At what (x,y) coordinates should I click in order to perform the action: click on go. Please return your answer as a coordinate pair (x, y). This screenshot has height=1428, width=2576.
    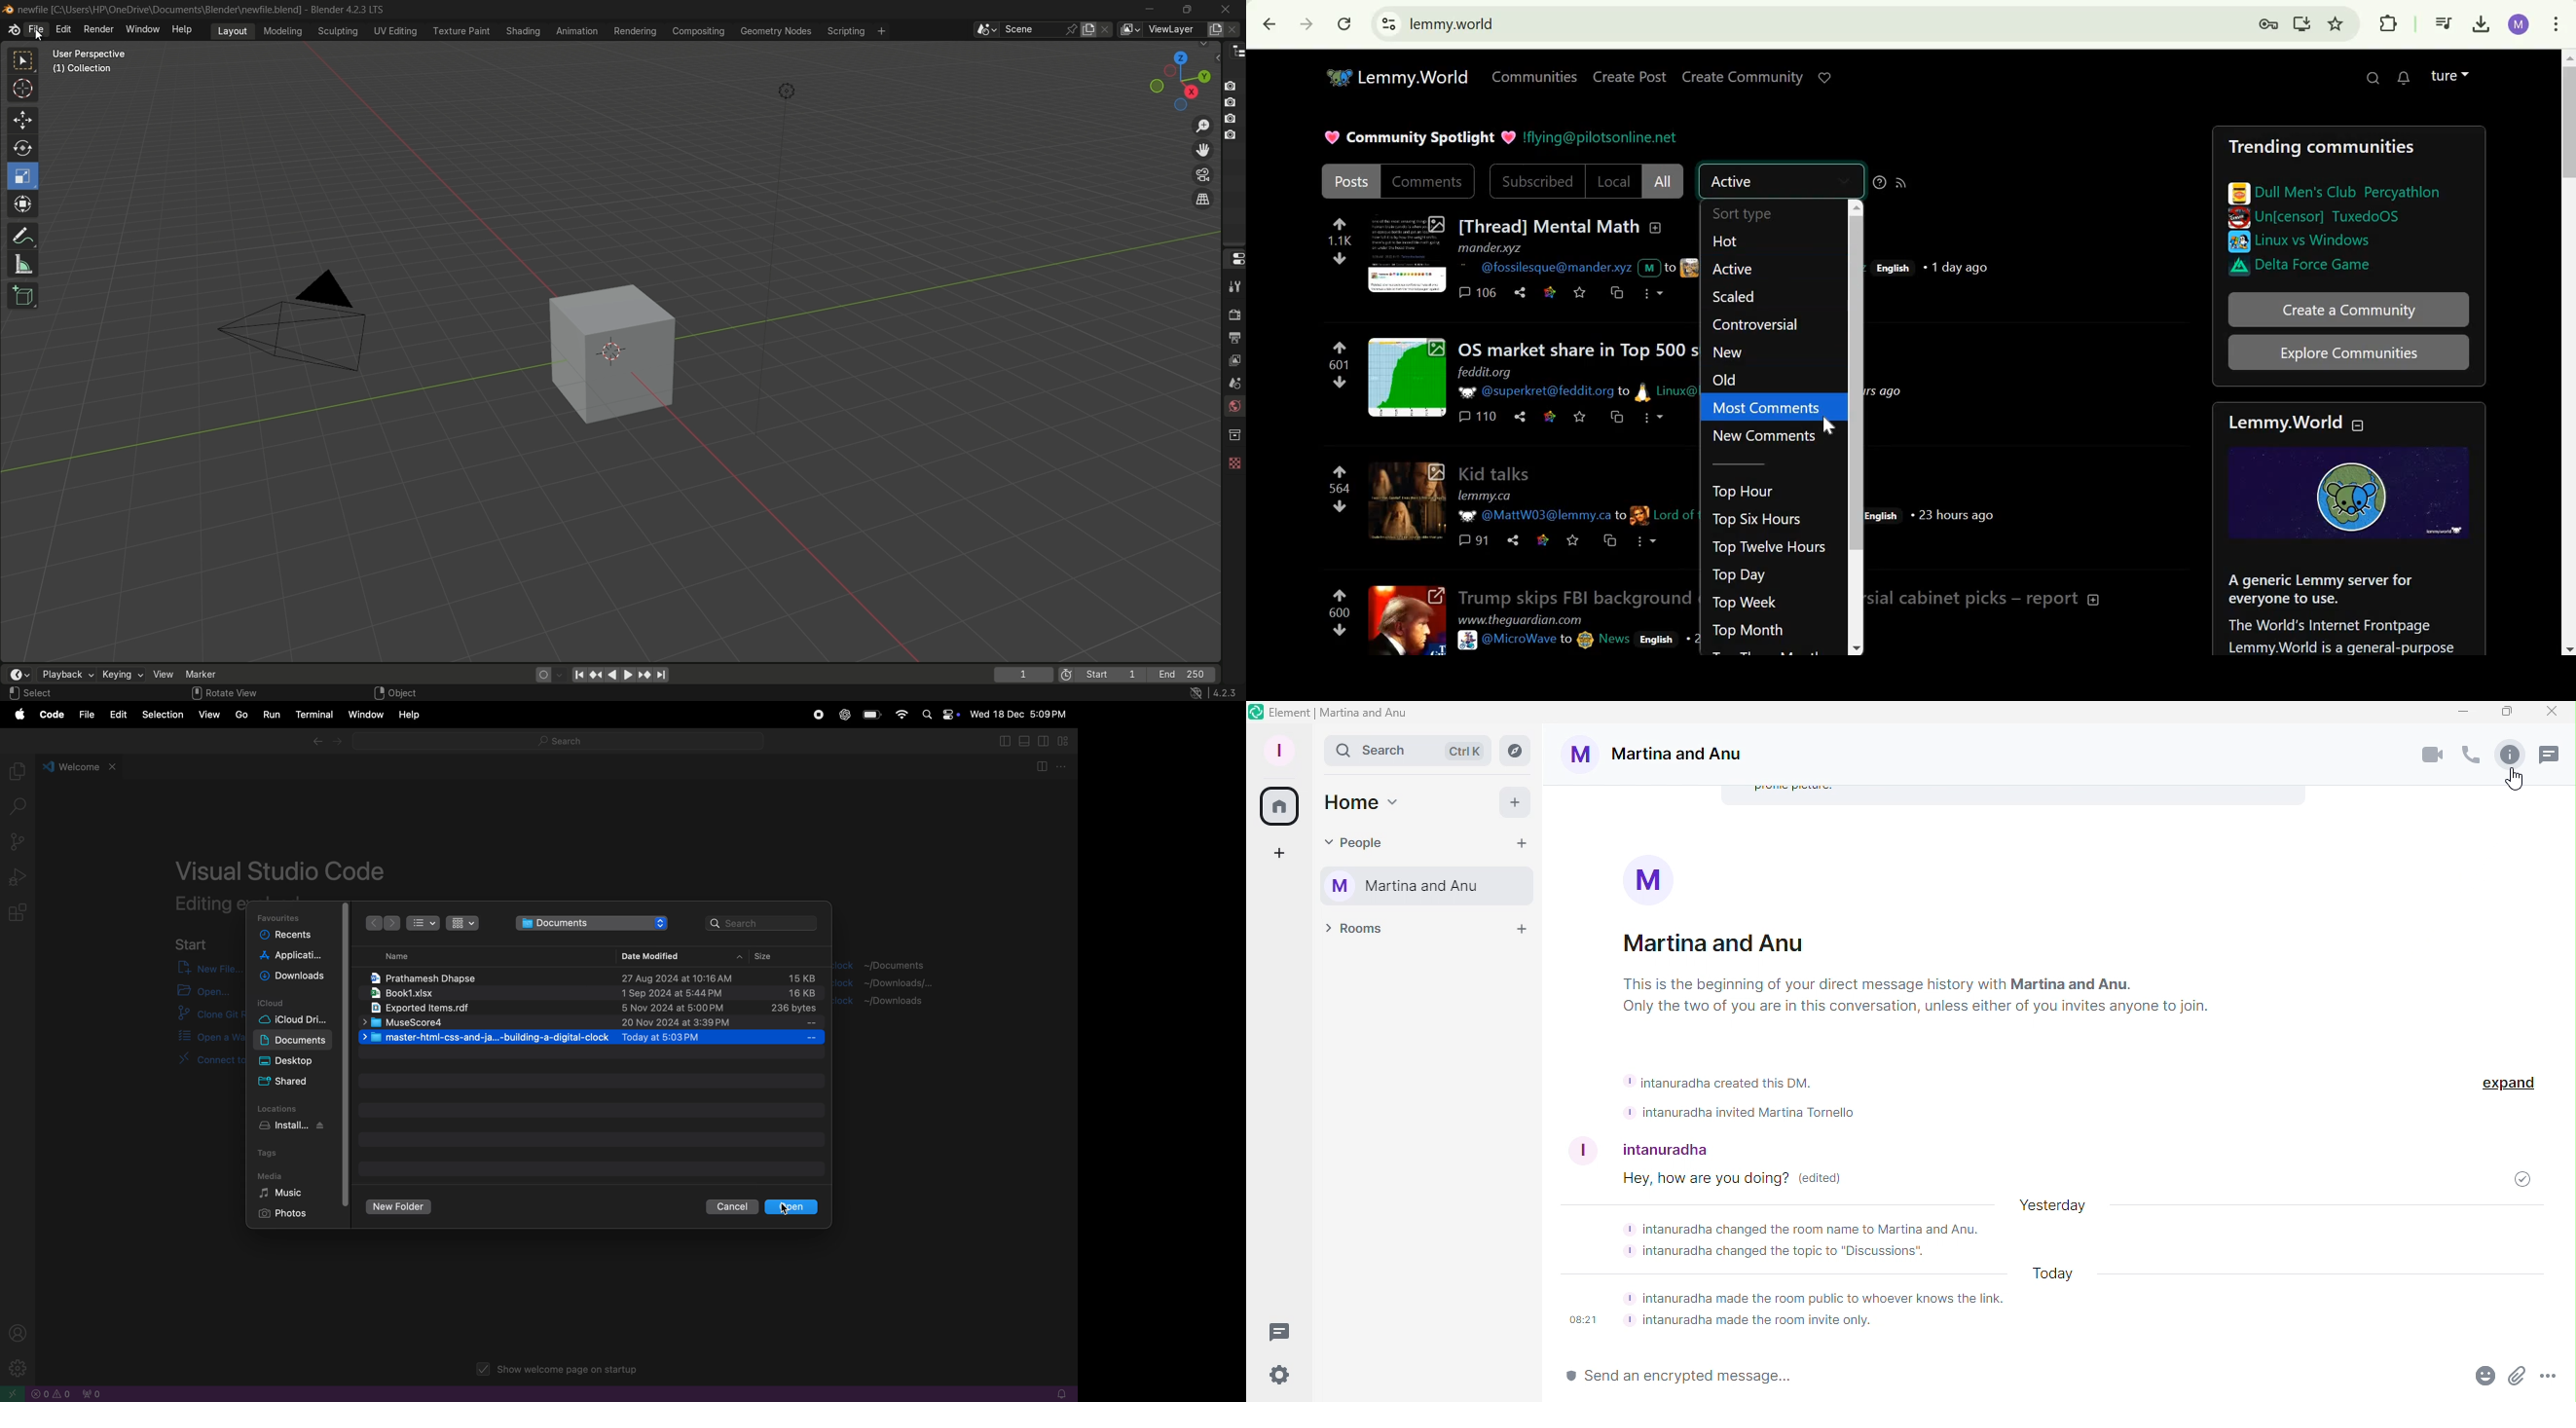
    Looking at the image, I should click on (239, 715).